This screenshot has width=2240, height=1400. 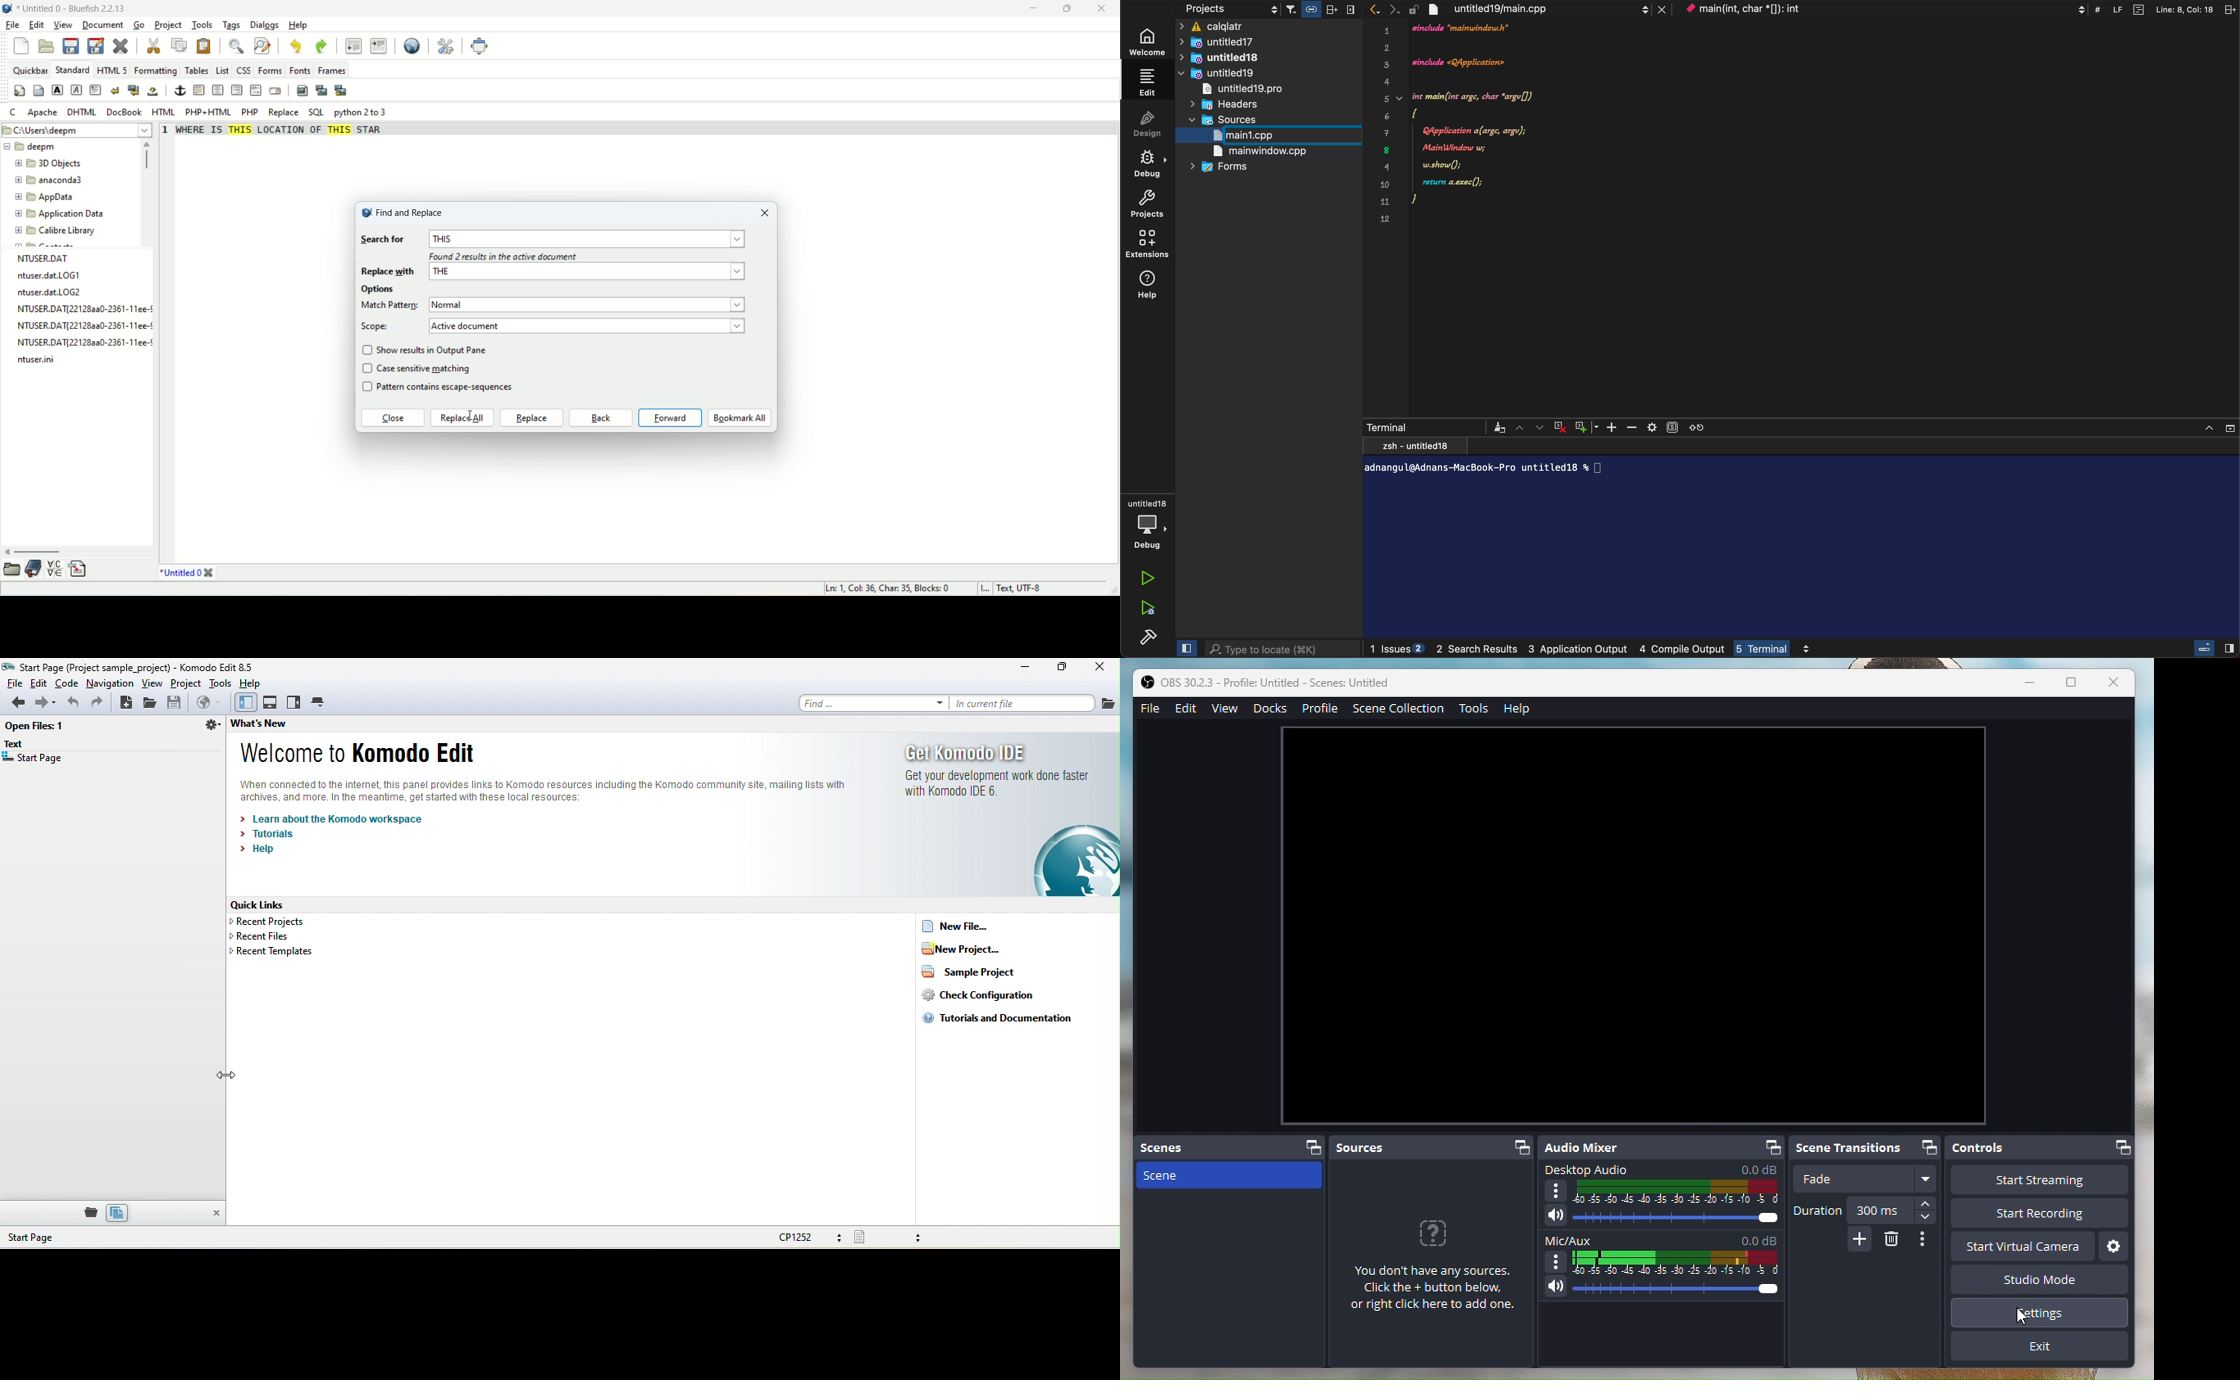 I want to click on close, so click(x=209, y=573).